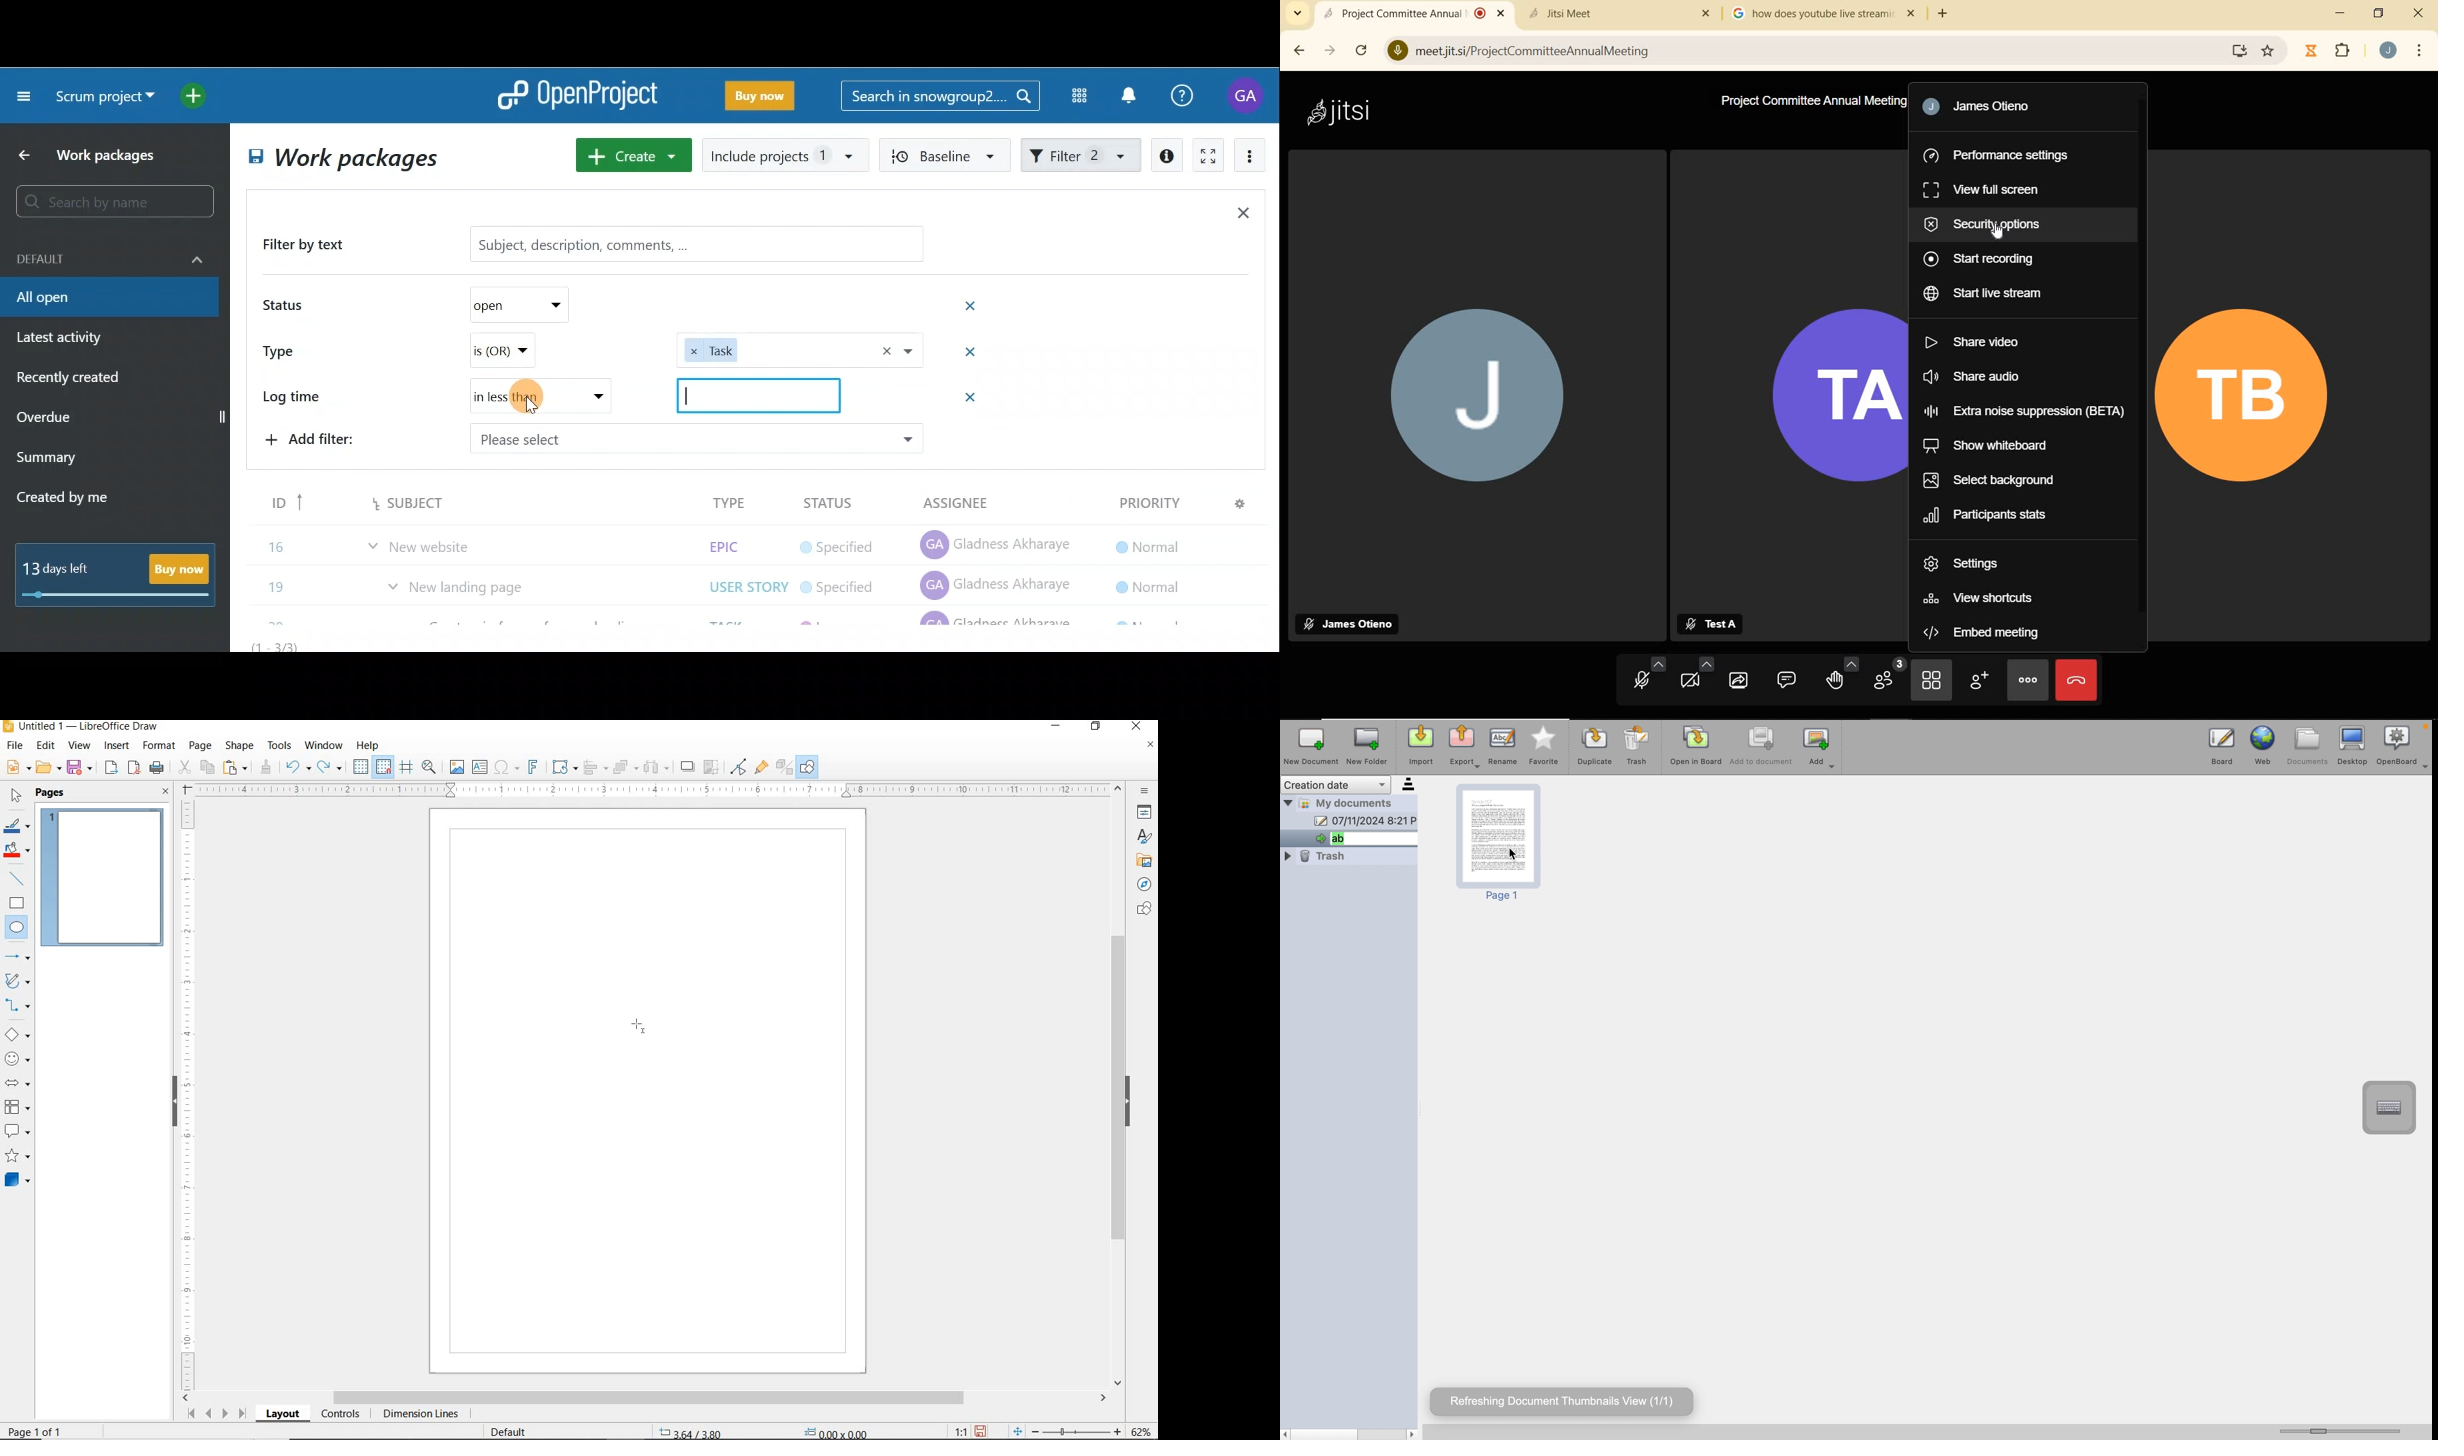  Describe the element at coordinates (1891, 677) in the screenshot. I see `PARTICIPANTS` at that location.